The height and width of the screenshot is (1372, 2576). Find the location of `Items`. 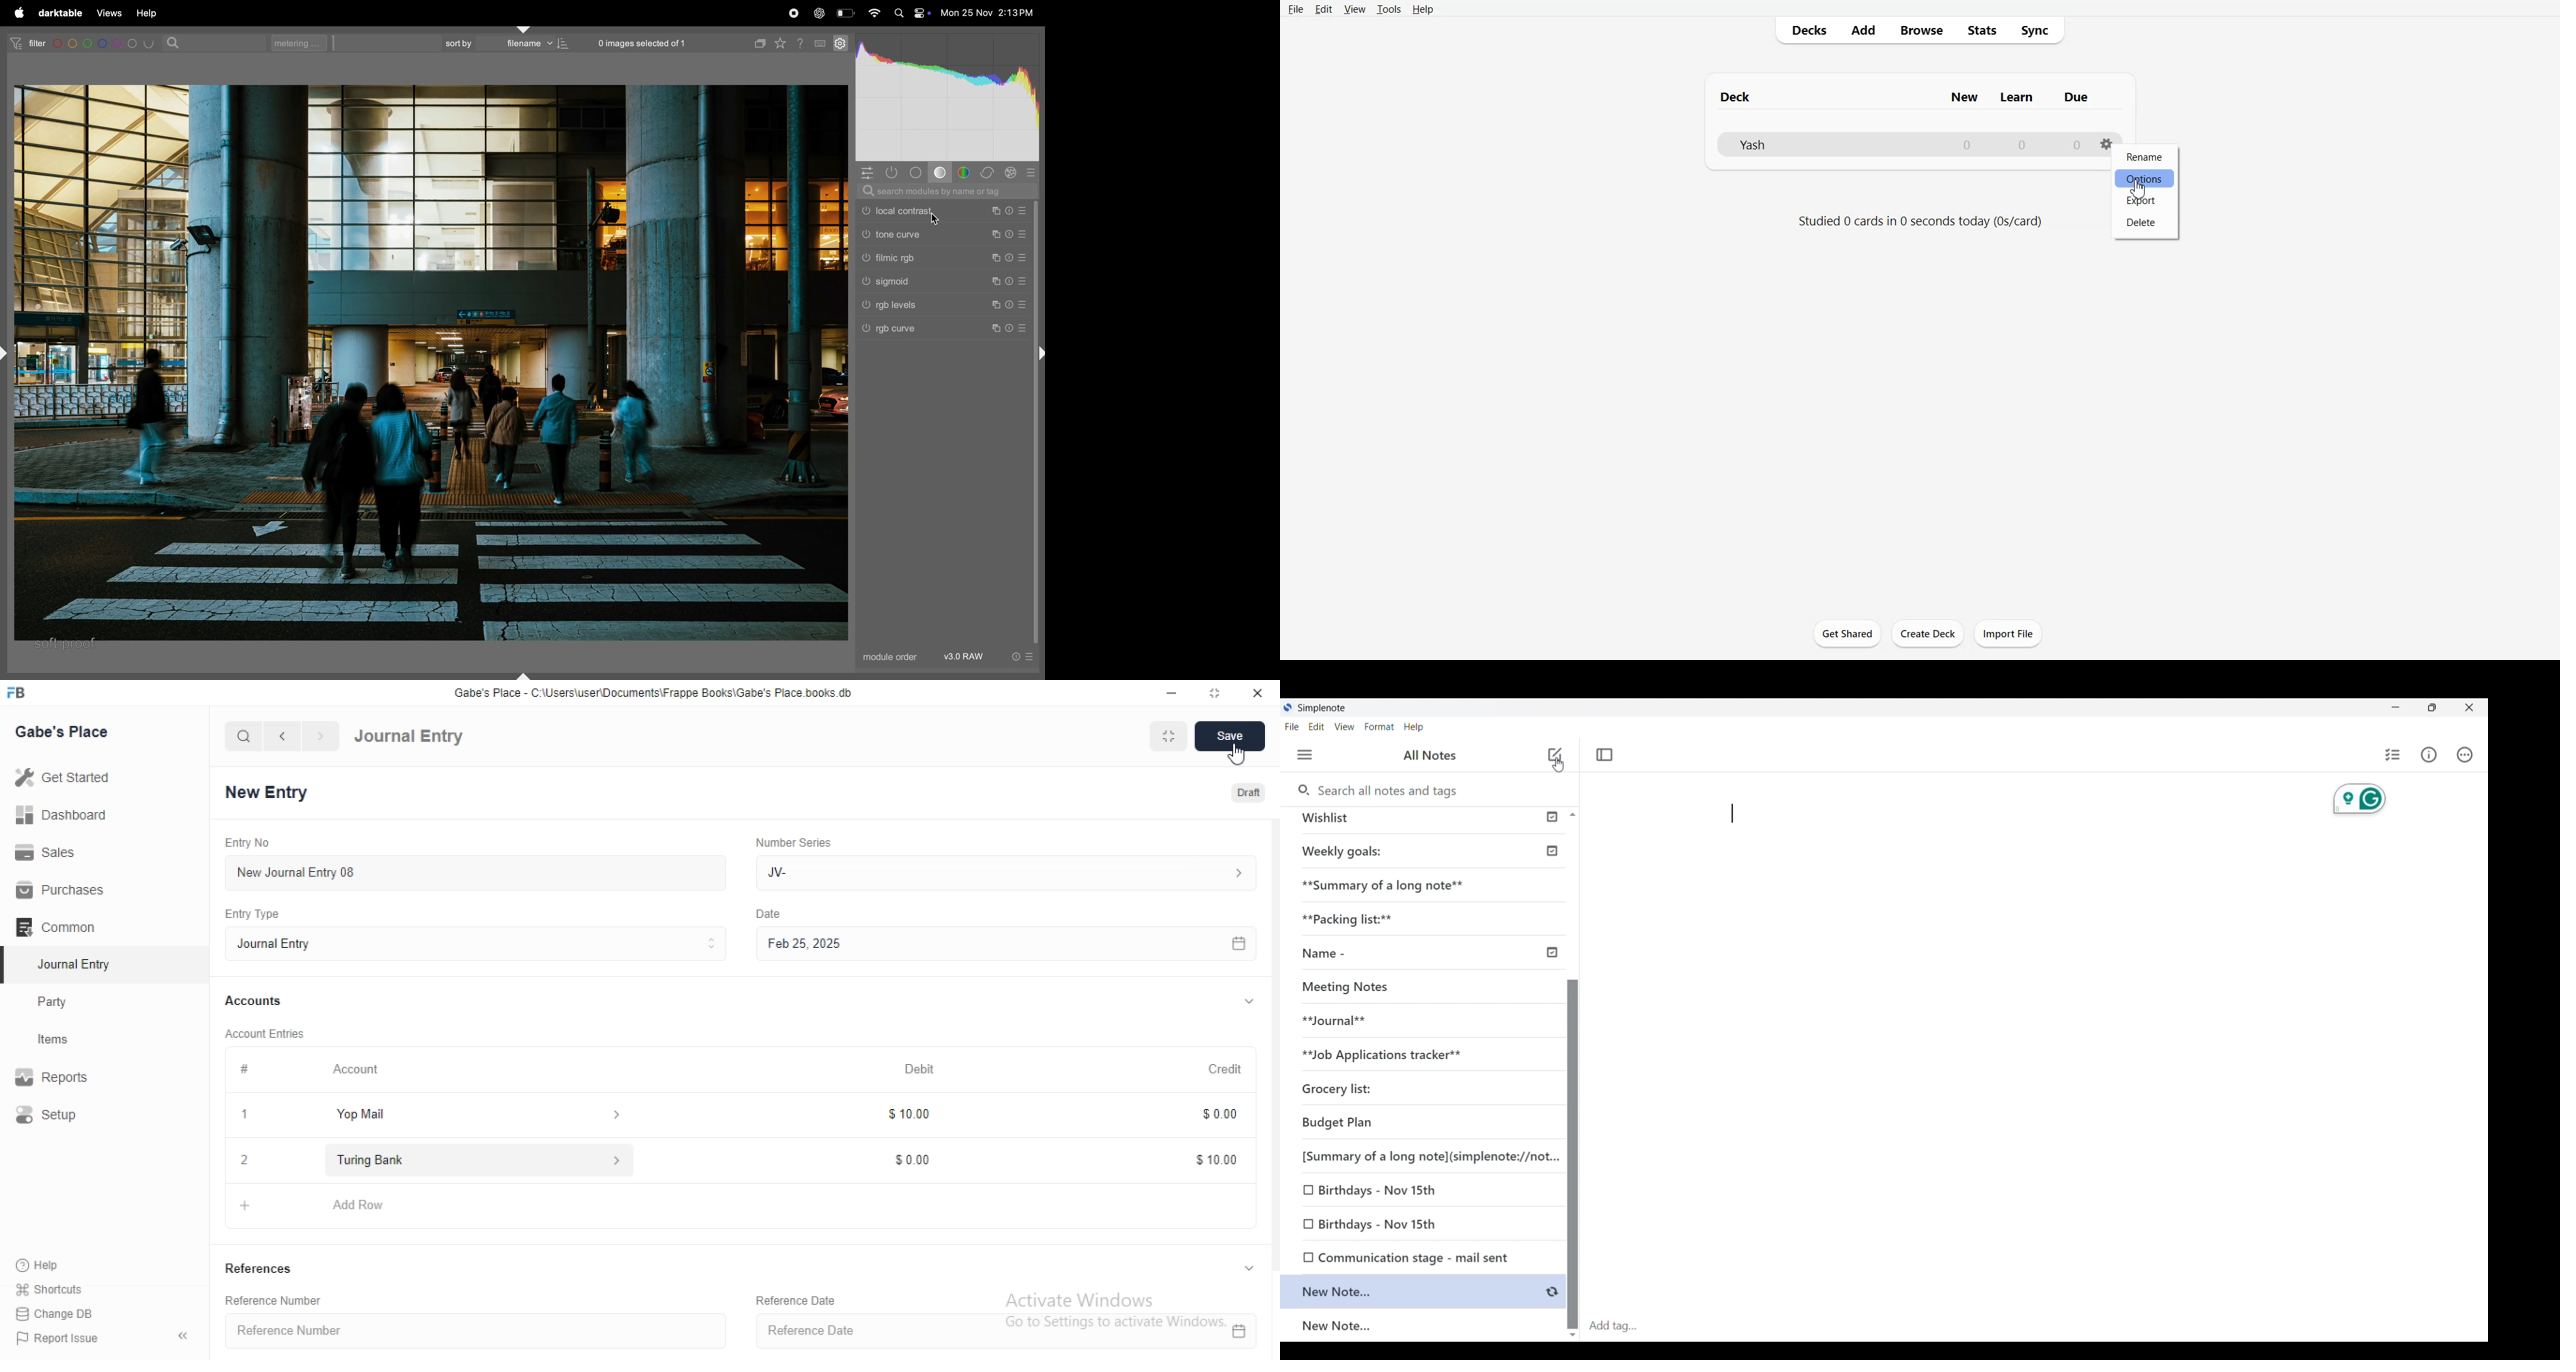

Items is located at coordinates (72, 1041).